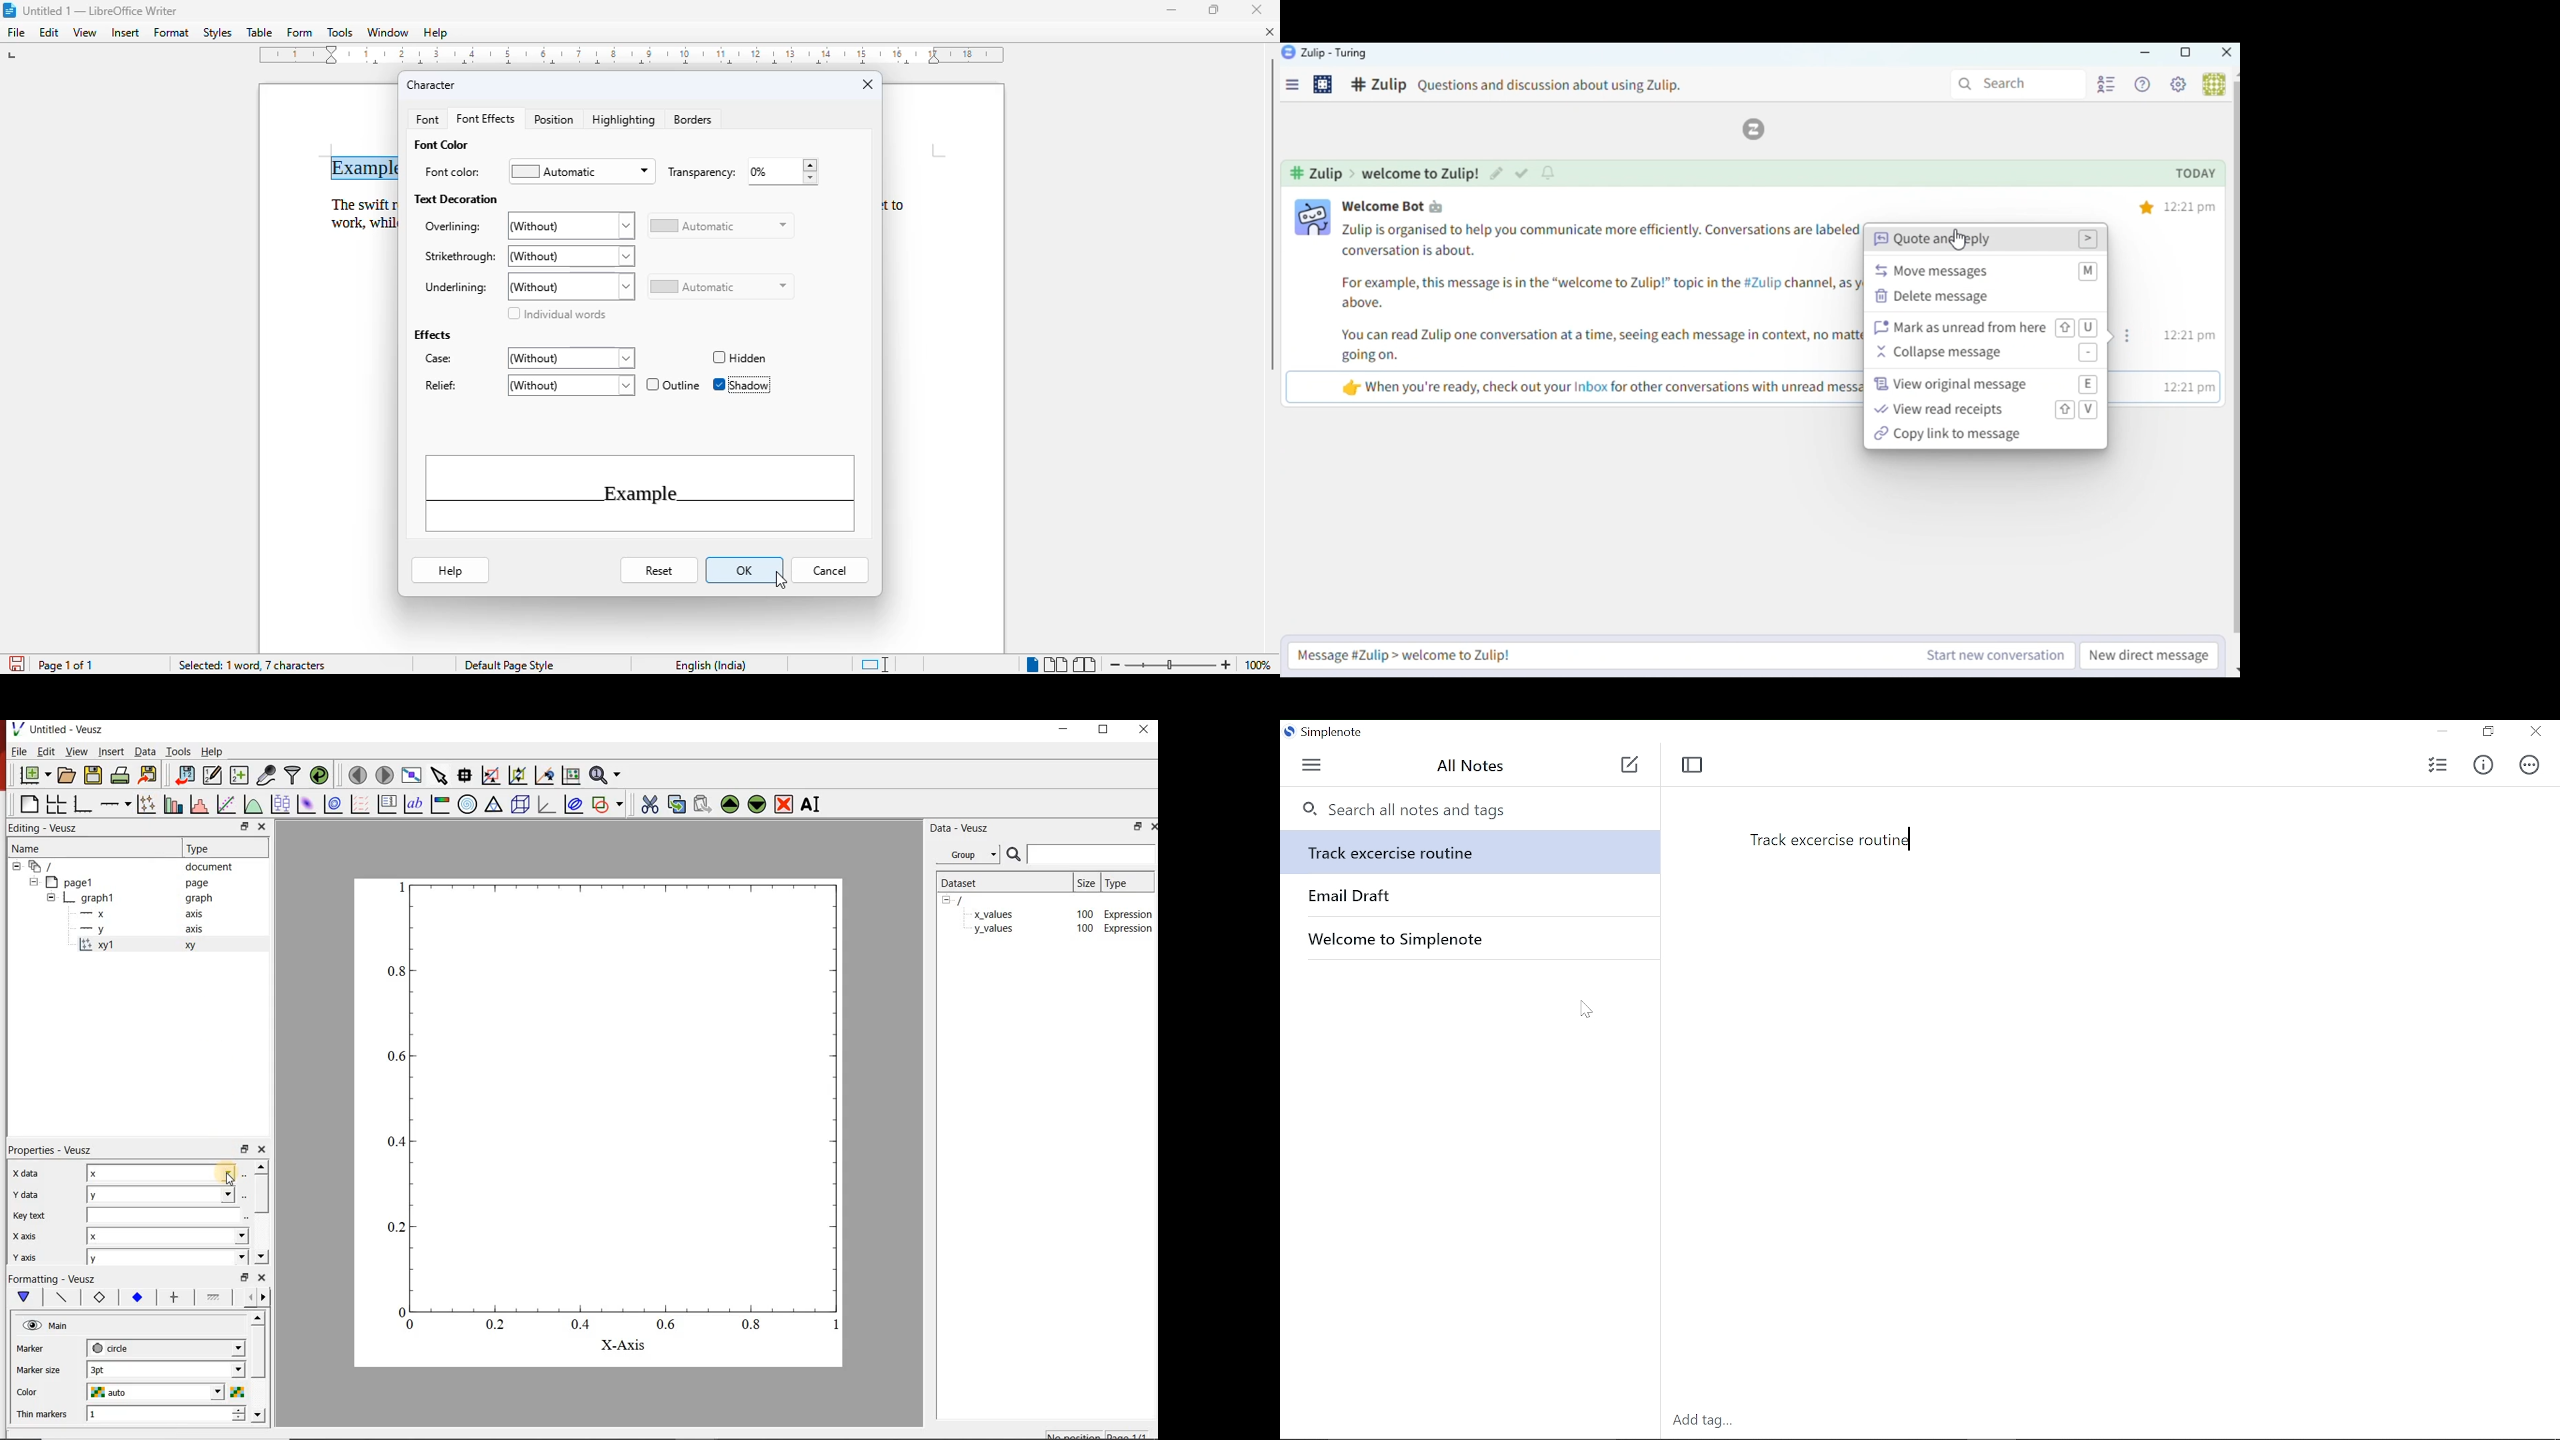 The height and width of the screenshot is (1456, 2576). Describe the element at coordinates (436, 33) in the screenshot. I see `help` at that location.